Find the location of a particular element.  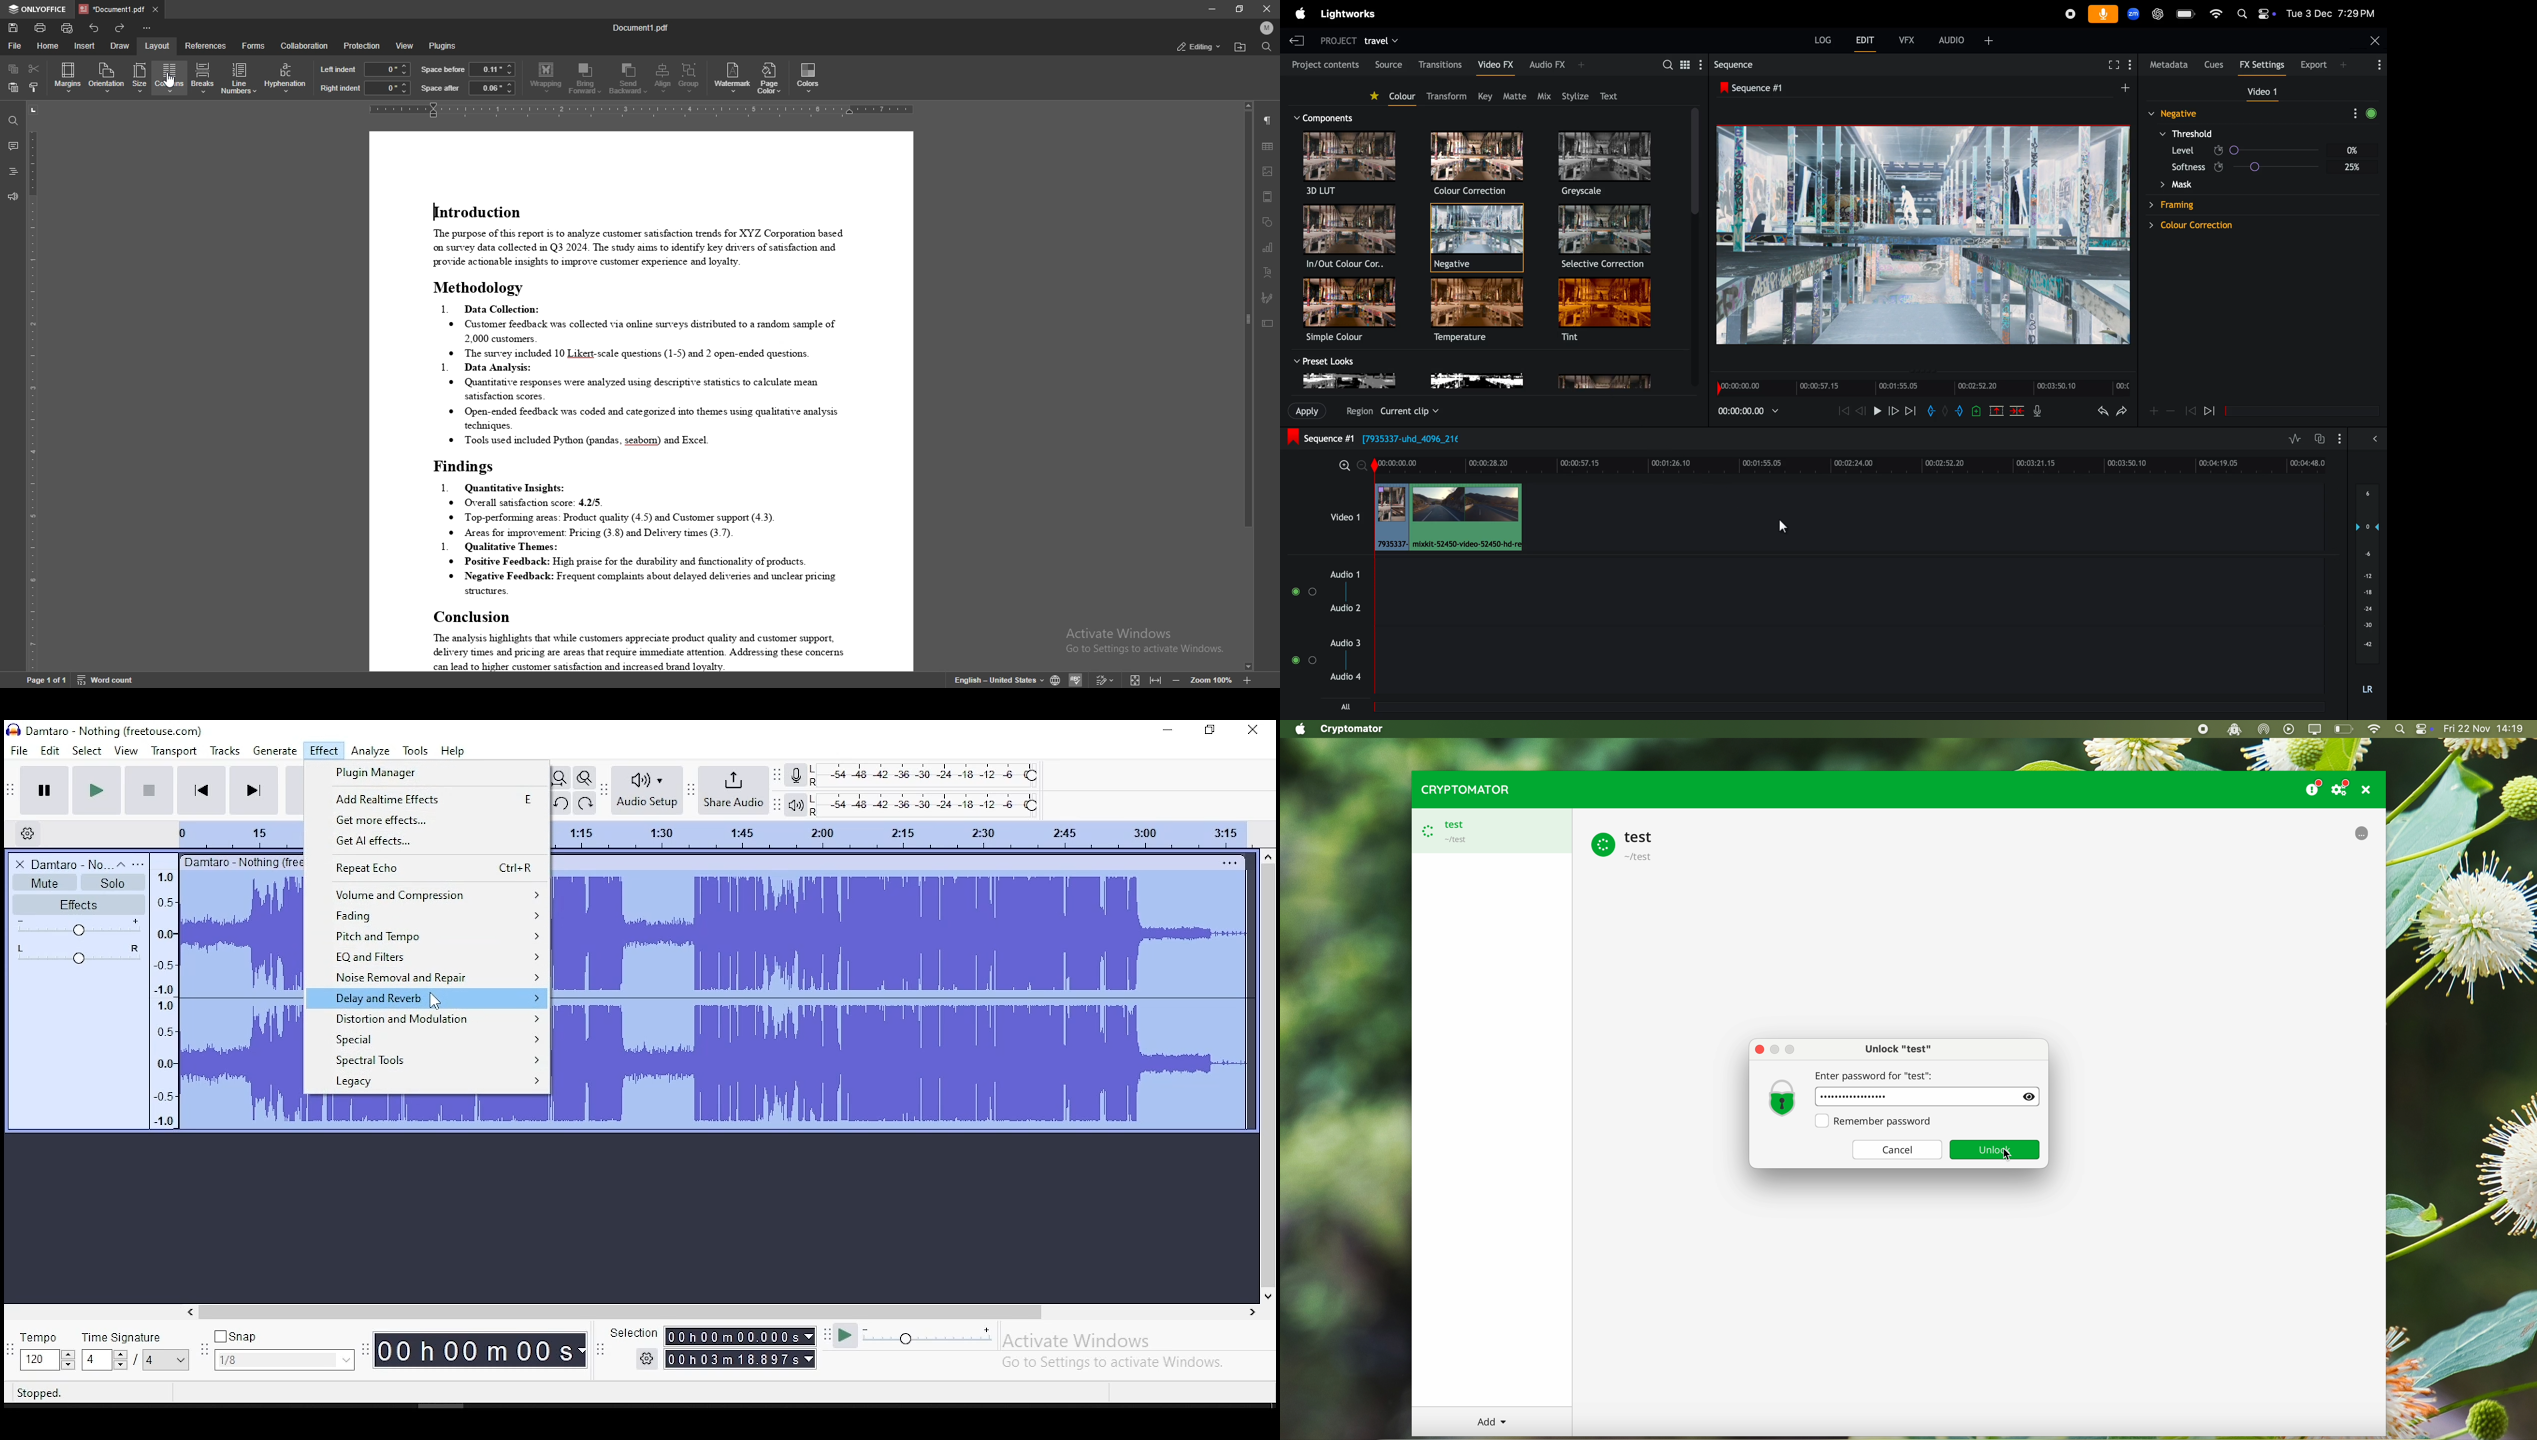

change doc language is located at coordinates (1055, 678).